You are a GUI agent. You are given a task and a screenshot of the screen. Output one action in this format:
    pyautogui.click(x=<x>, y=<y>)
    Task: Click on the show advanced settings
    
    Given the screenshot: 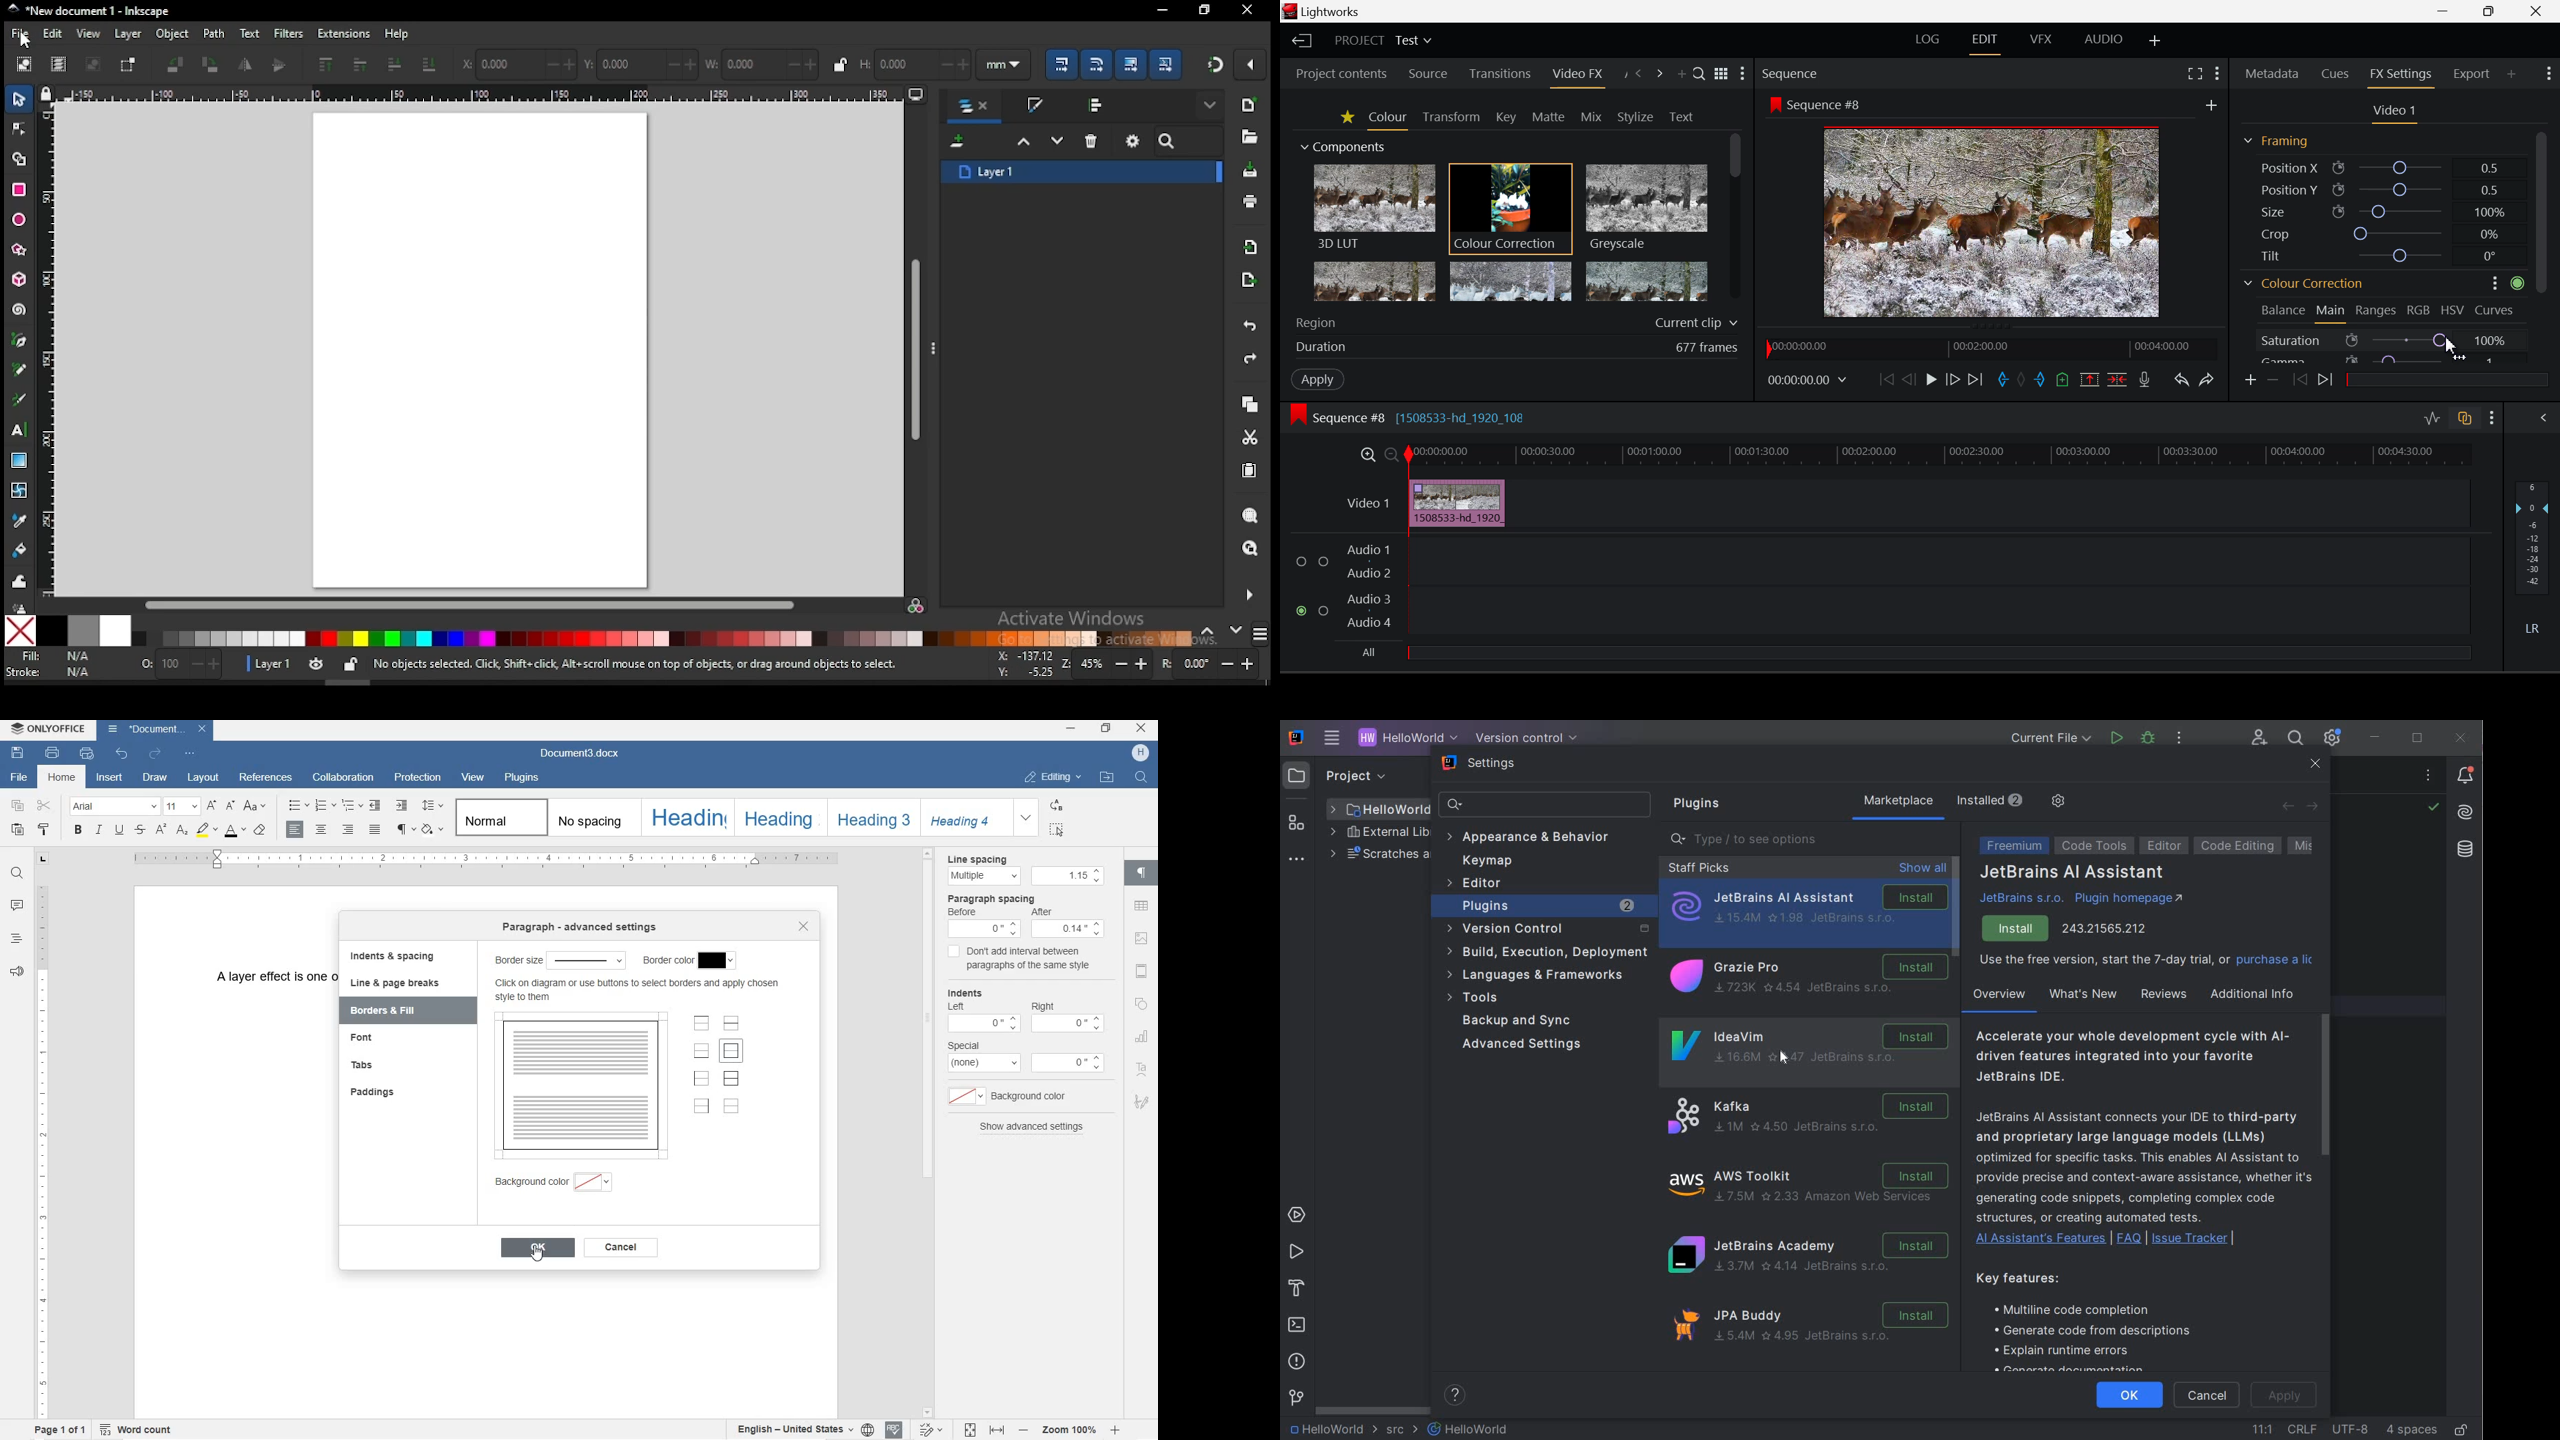 What is the action you would take?
    pyautogui.click(x=1034, y=1129)
    